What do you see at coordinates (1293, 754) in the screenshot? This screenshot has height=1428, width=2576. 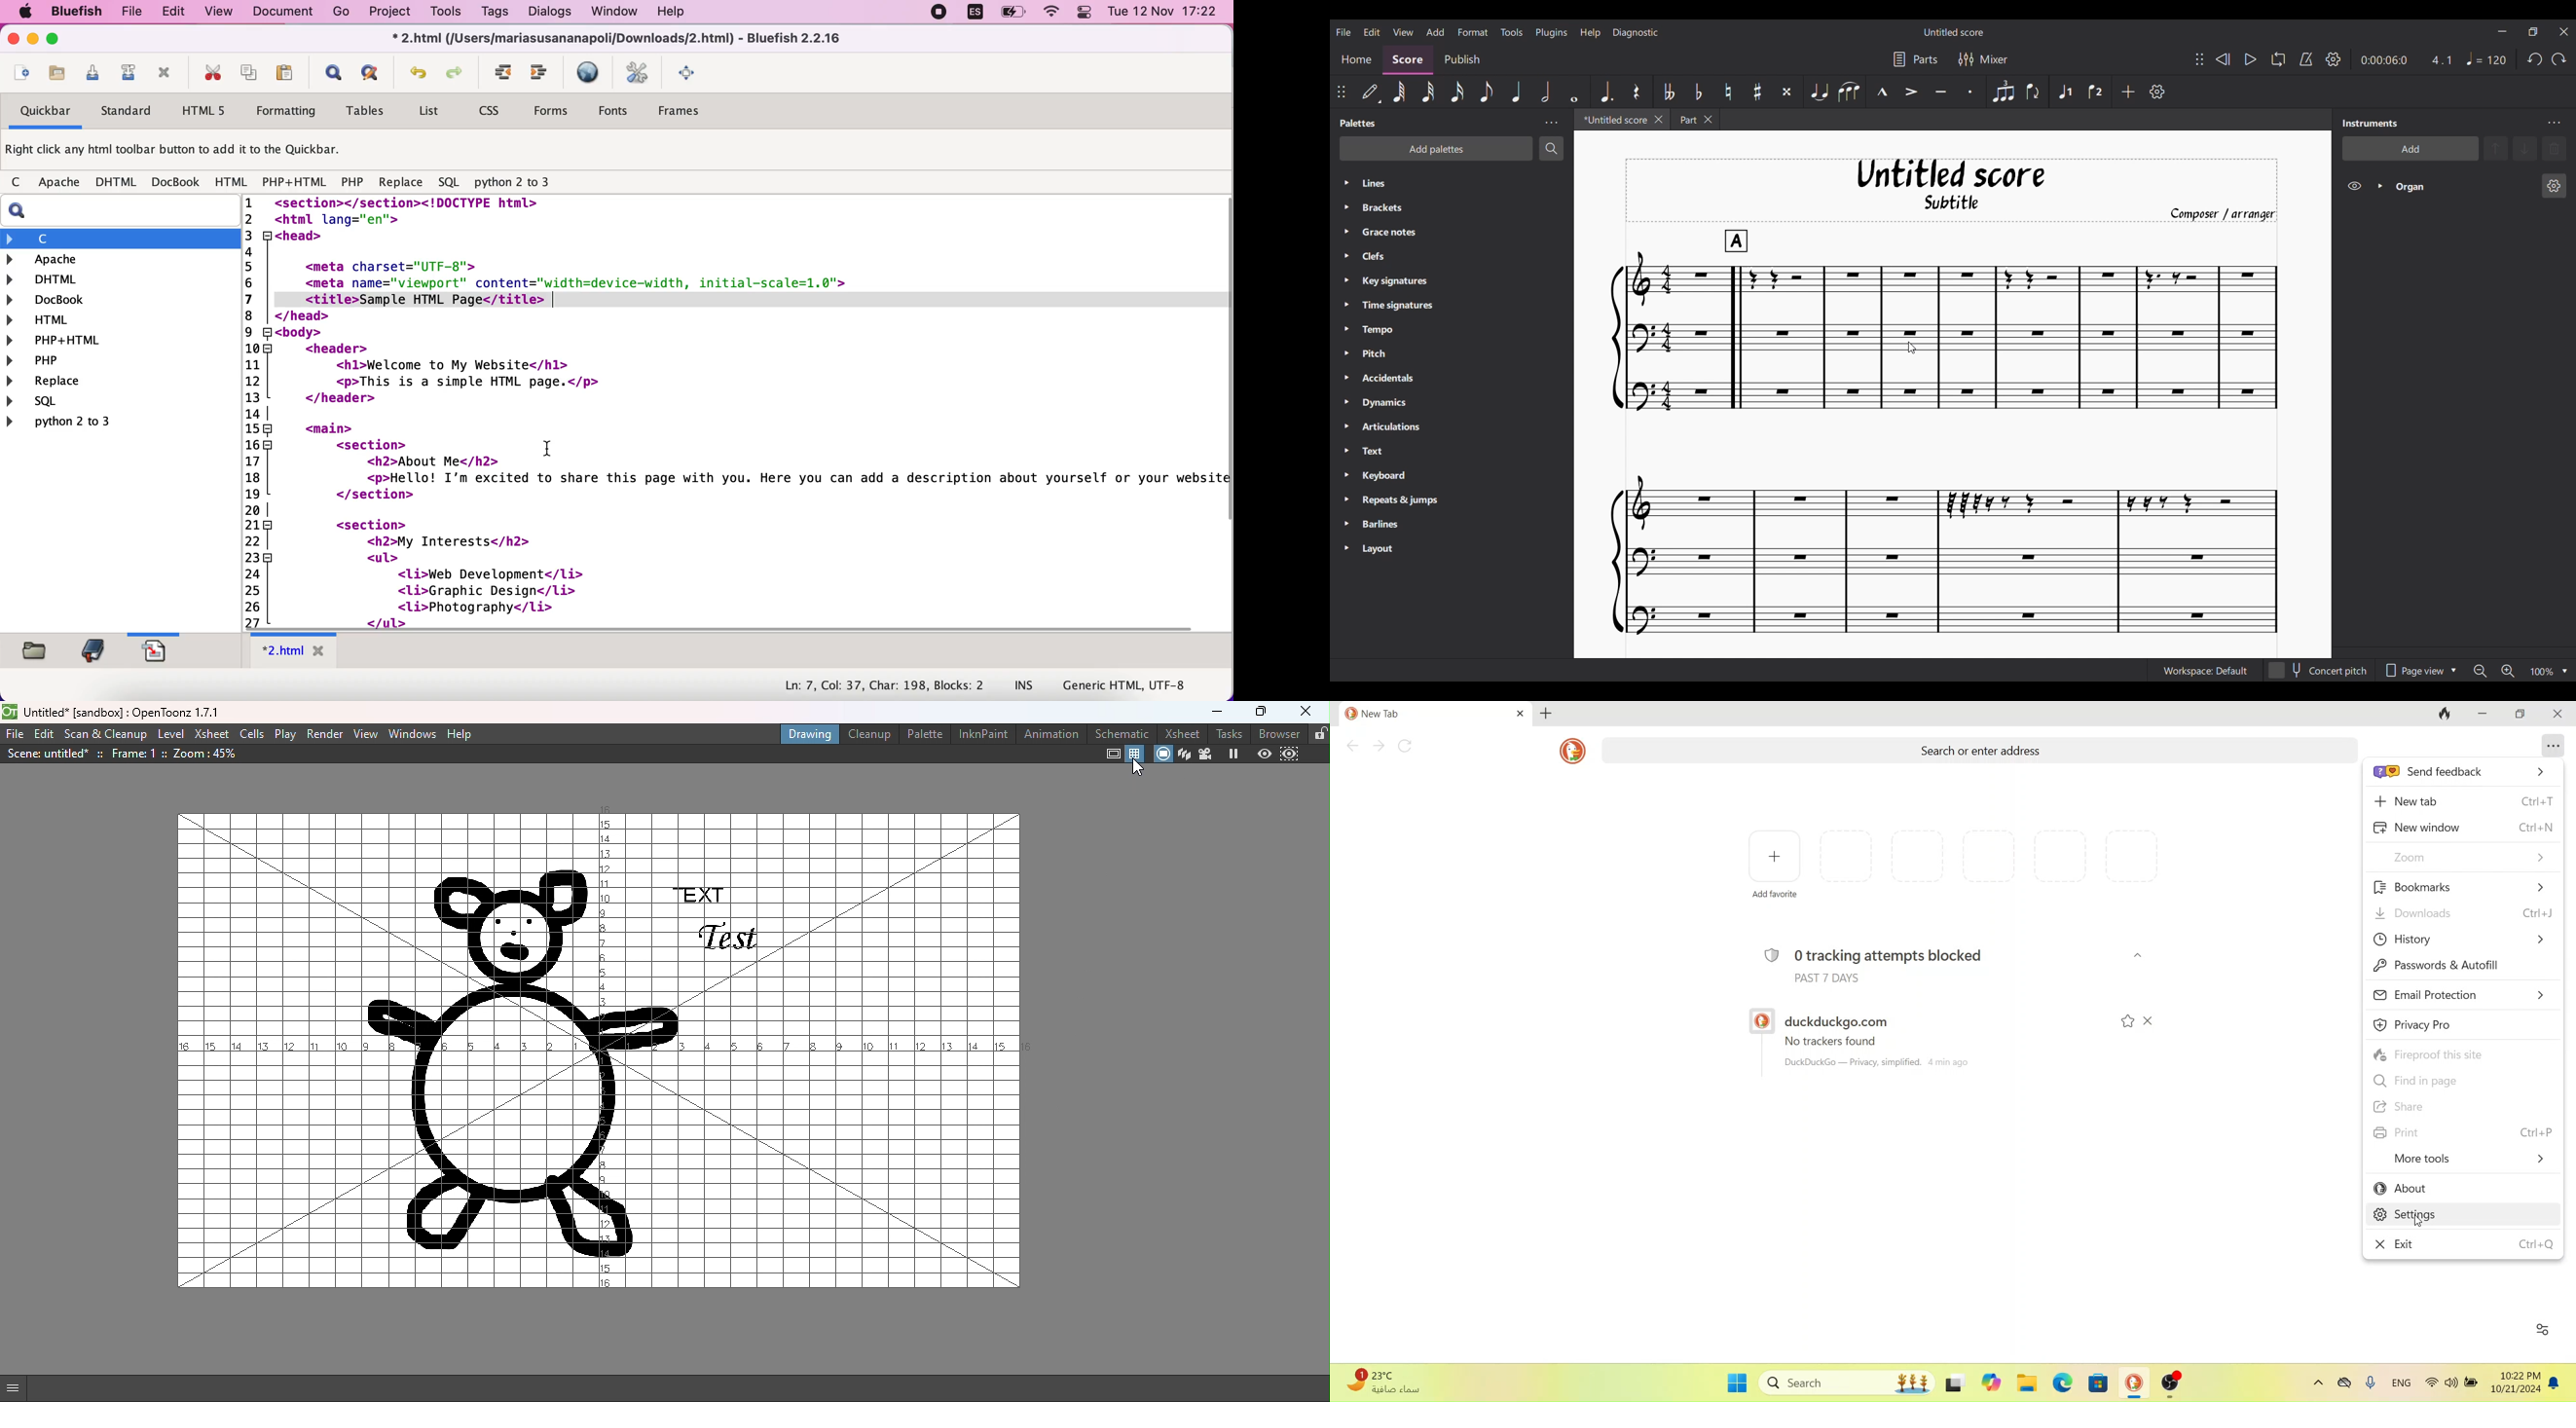 I see `Sub-camera preview` at bounding box center [1293, 754].